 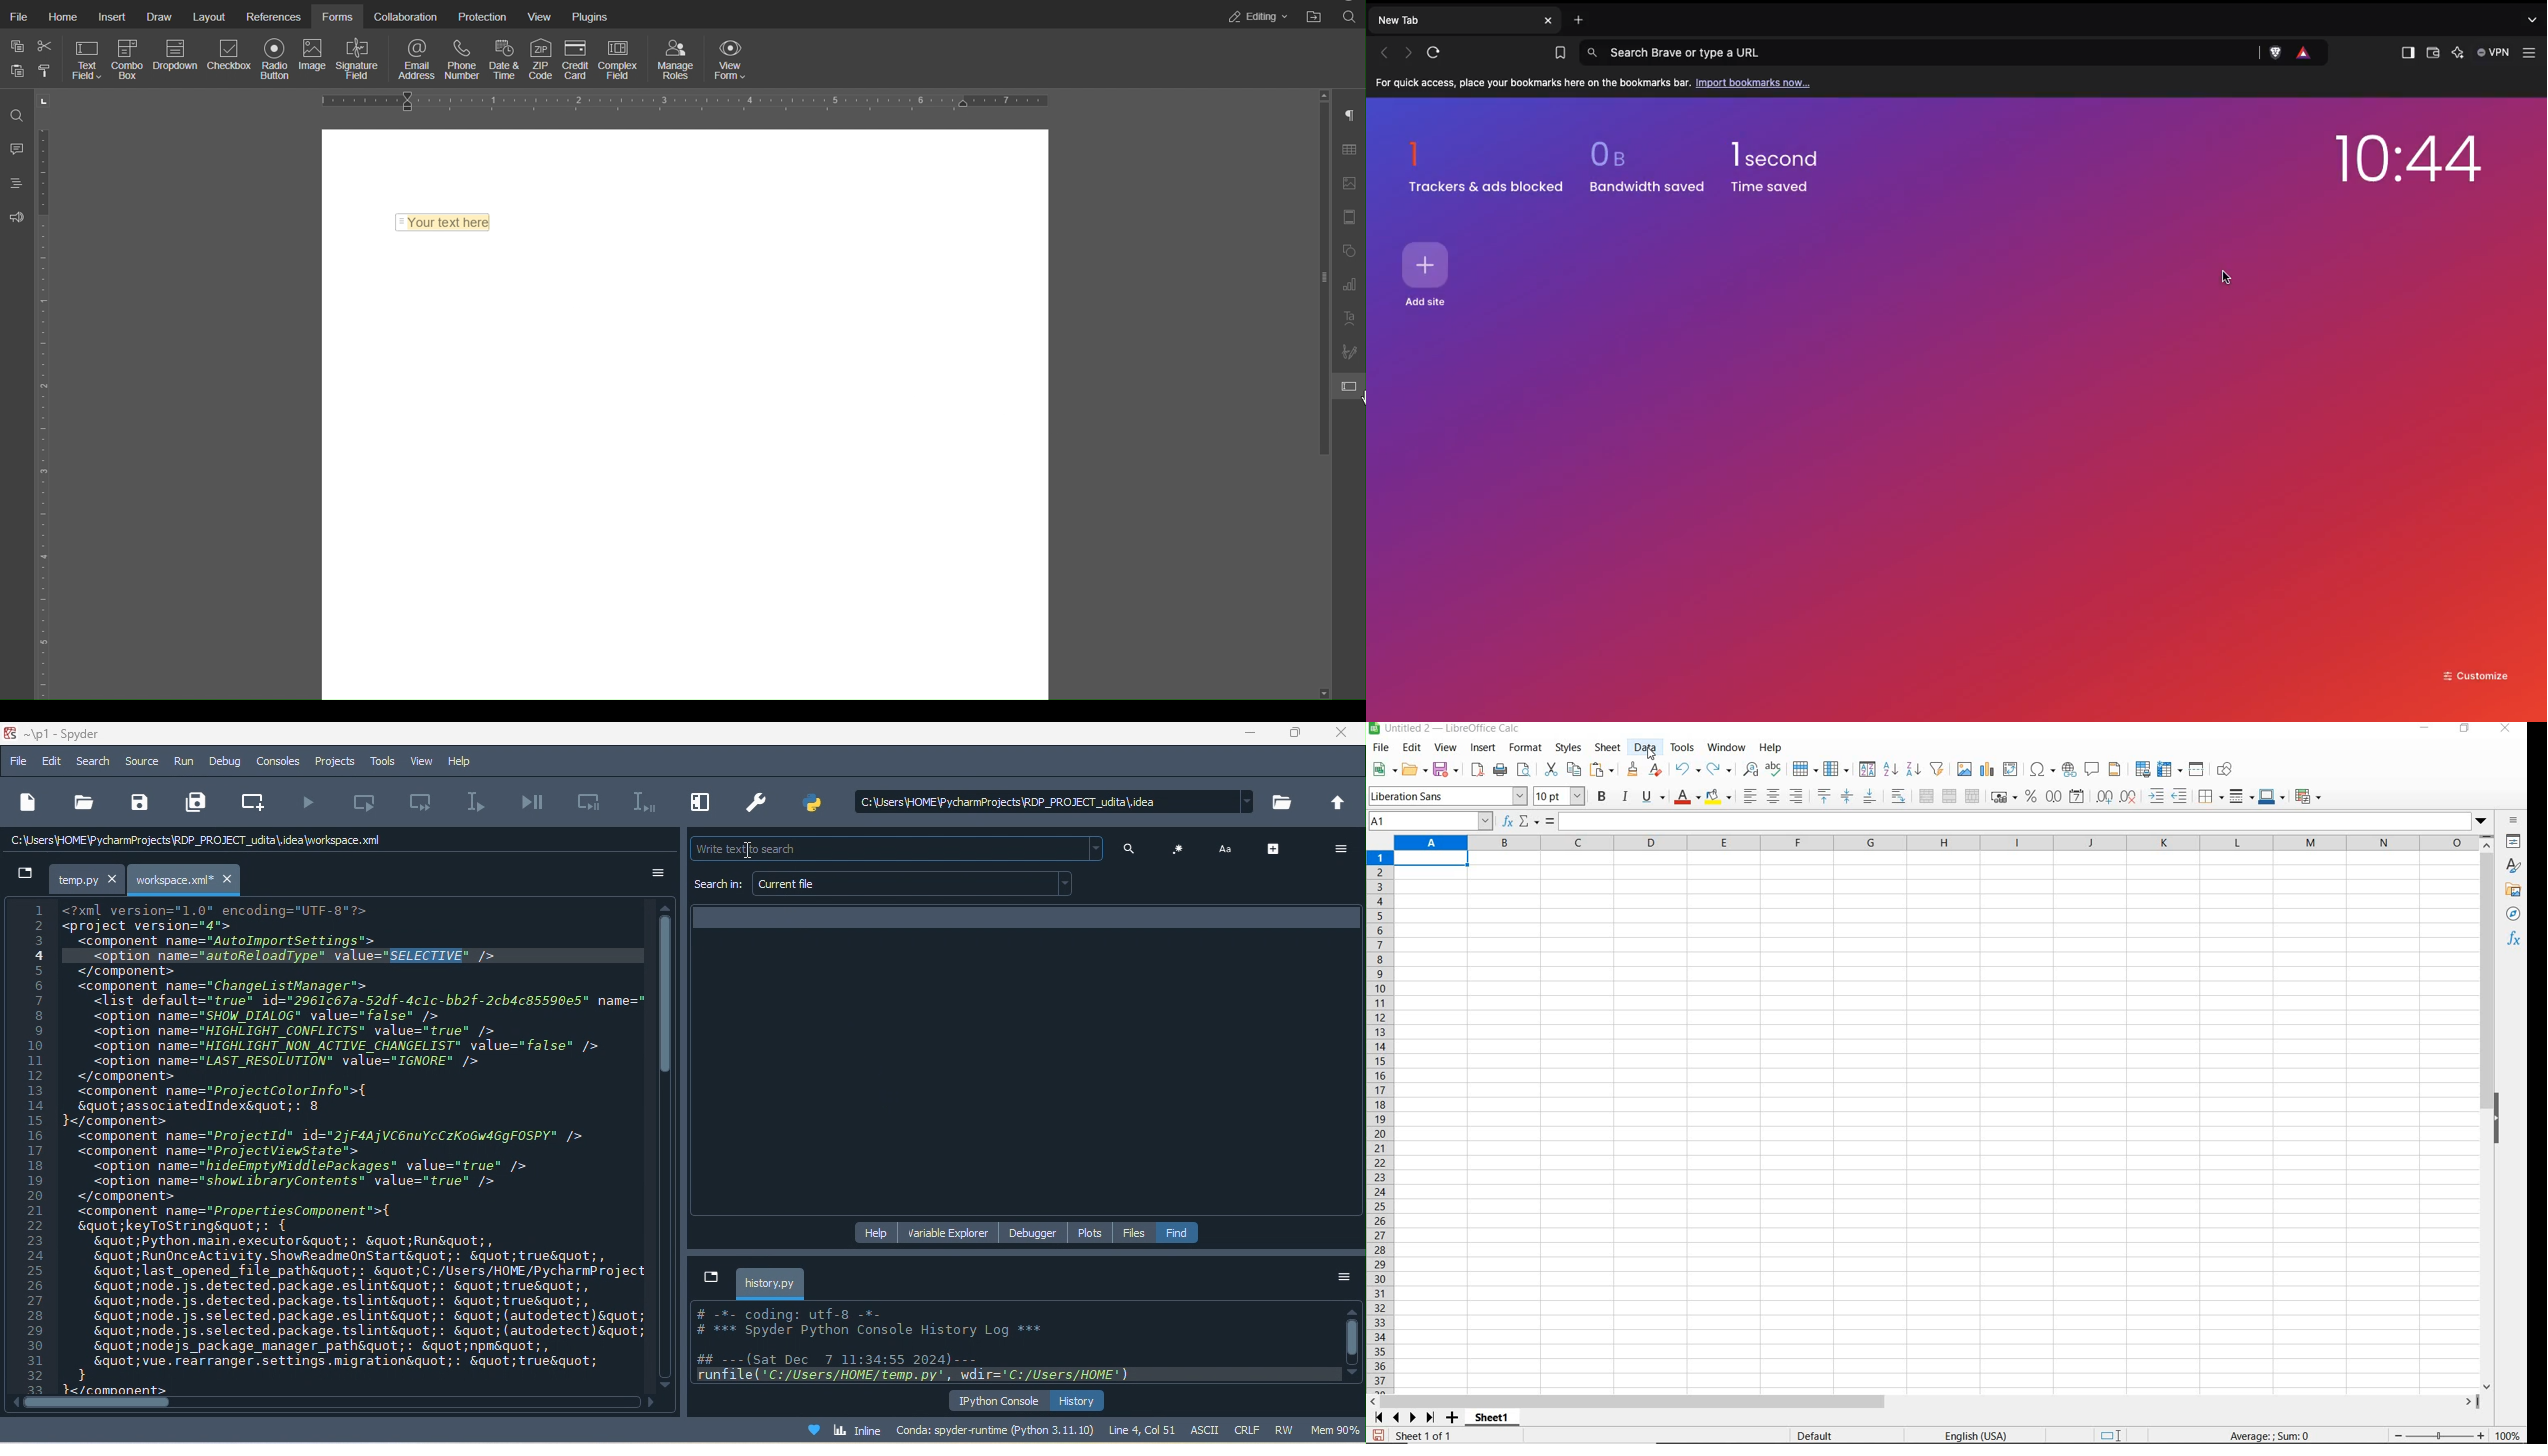 What do you see at coordinates (1500, 769) in the screenshot?
I see `print` at bounding box center [1500, 769].